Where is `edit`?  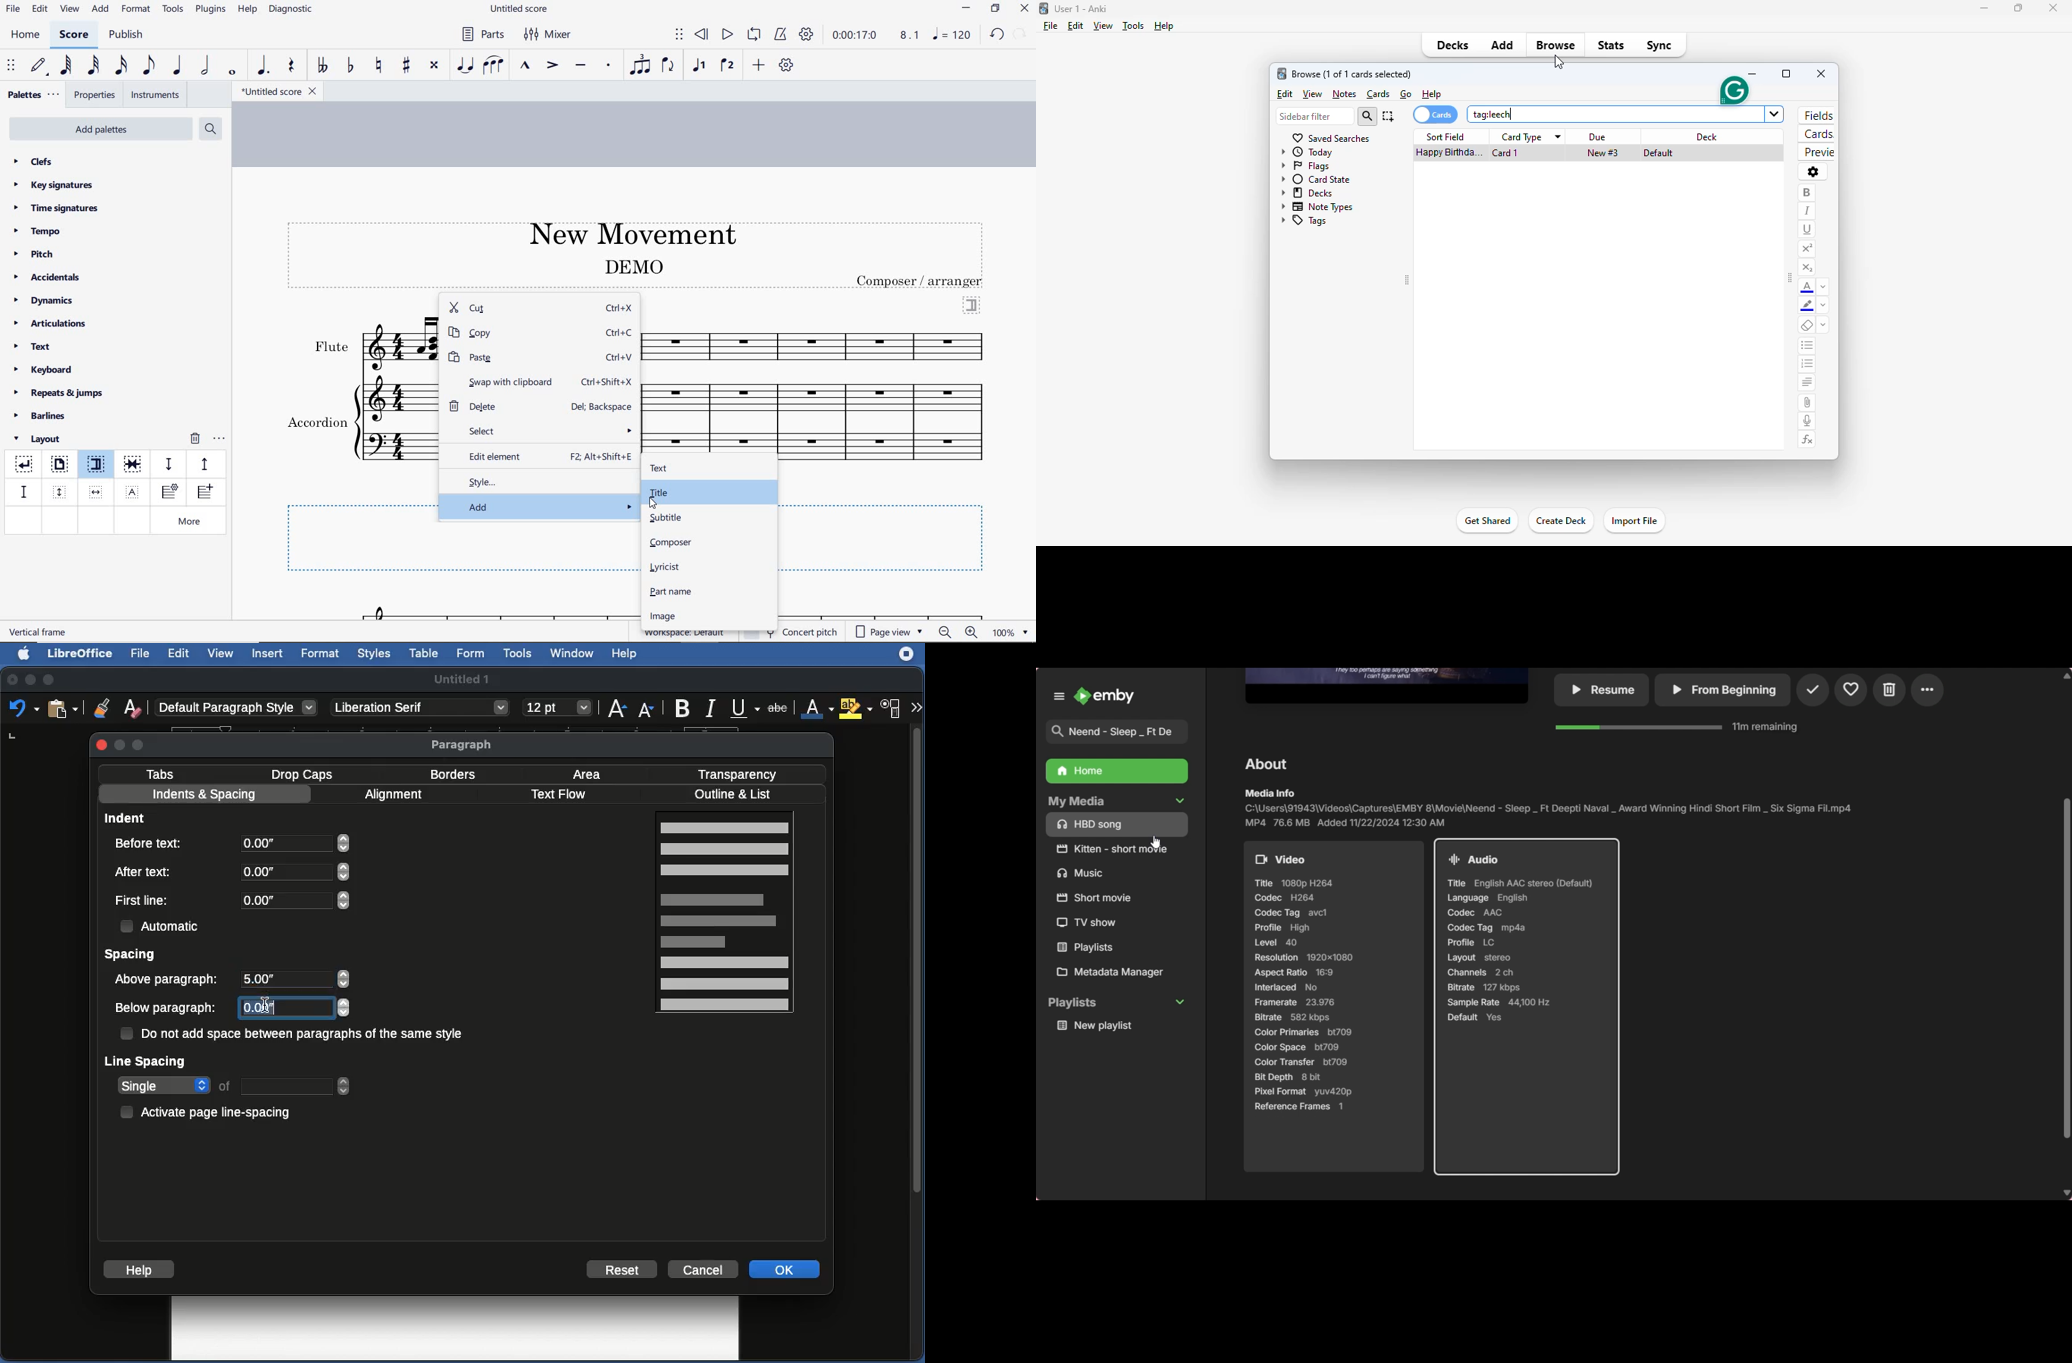 edit is located at coordinates (1286, 94).